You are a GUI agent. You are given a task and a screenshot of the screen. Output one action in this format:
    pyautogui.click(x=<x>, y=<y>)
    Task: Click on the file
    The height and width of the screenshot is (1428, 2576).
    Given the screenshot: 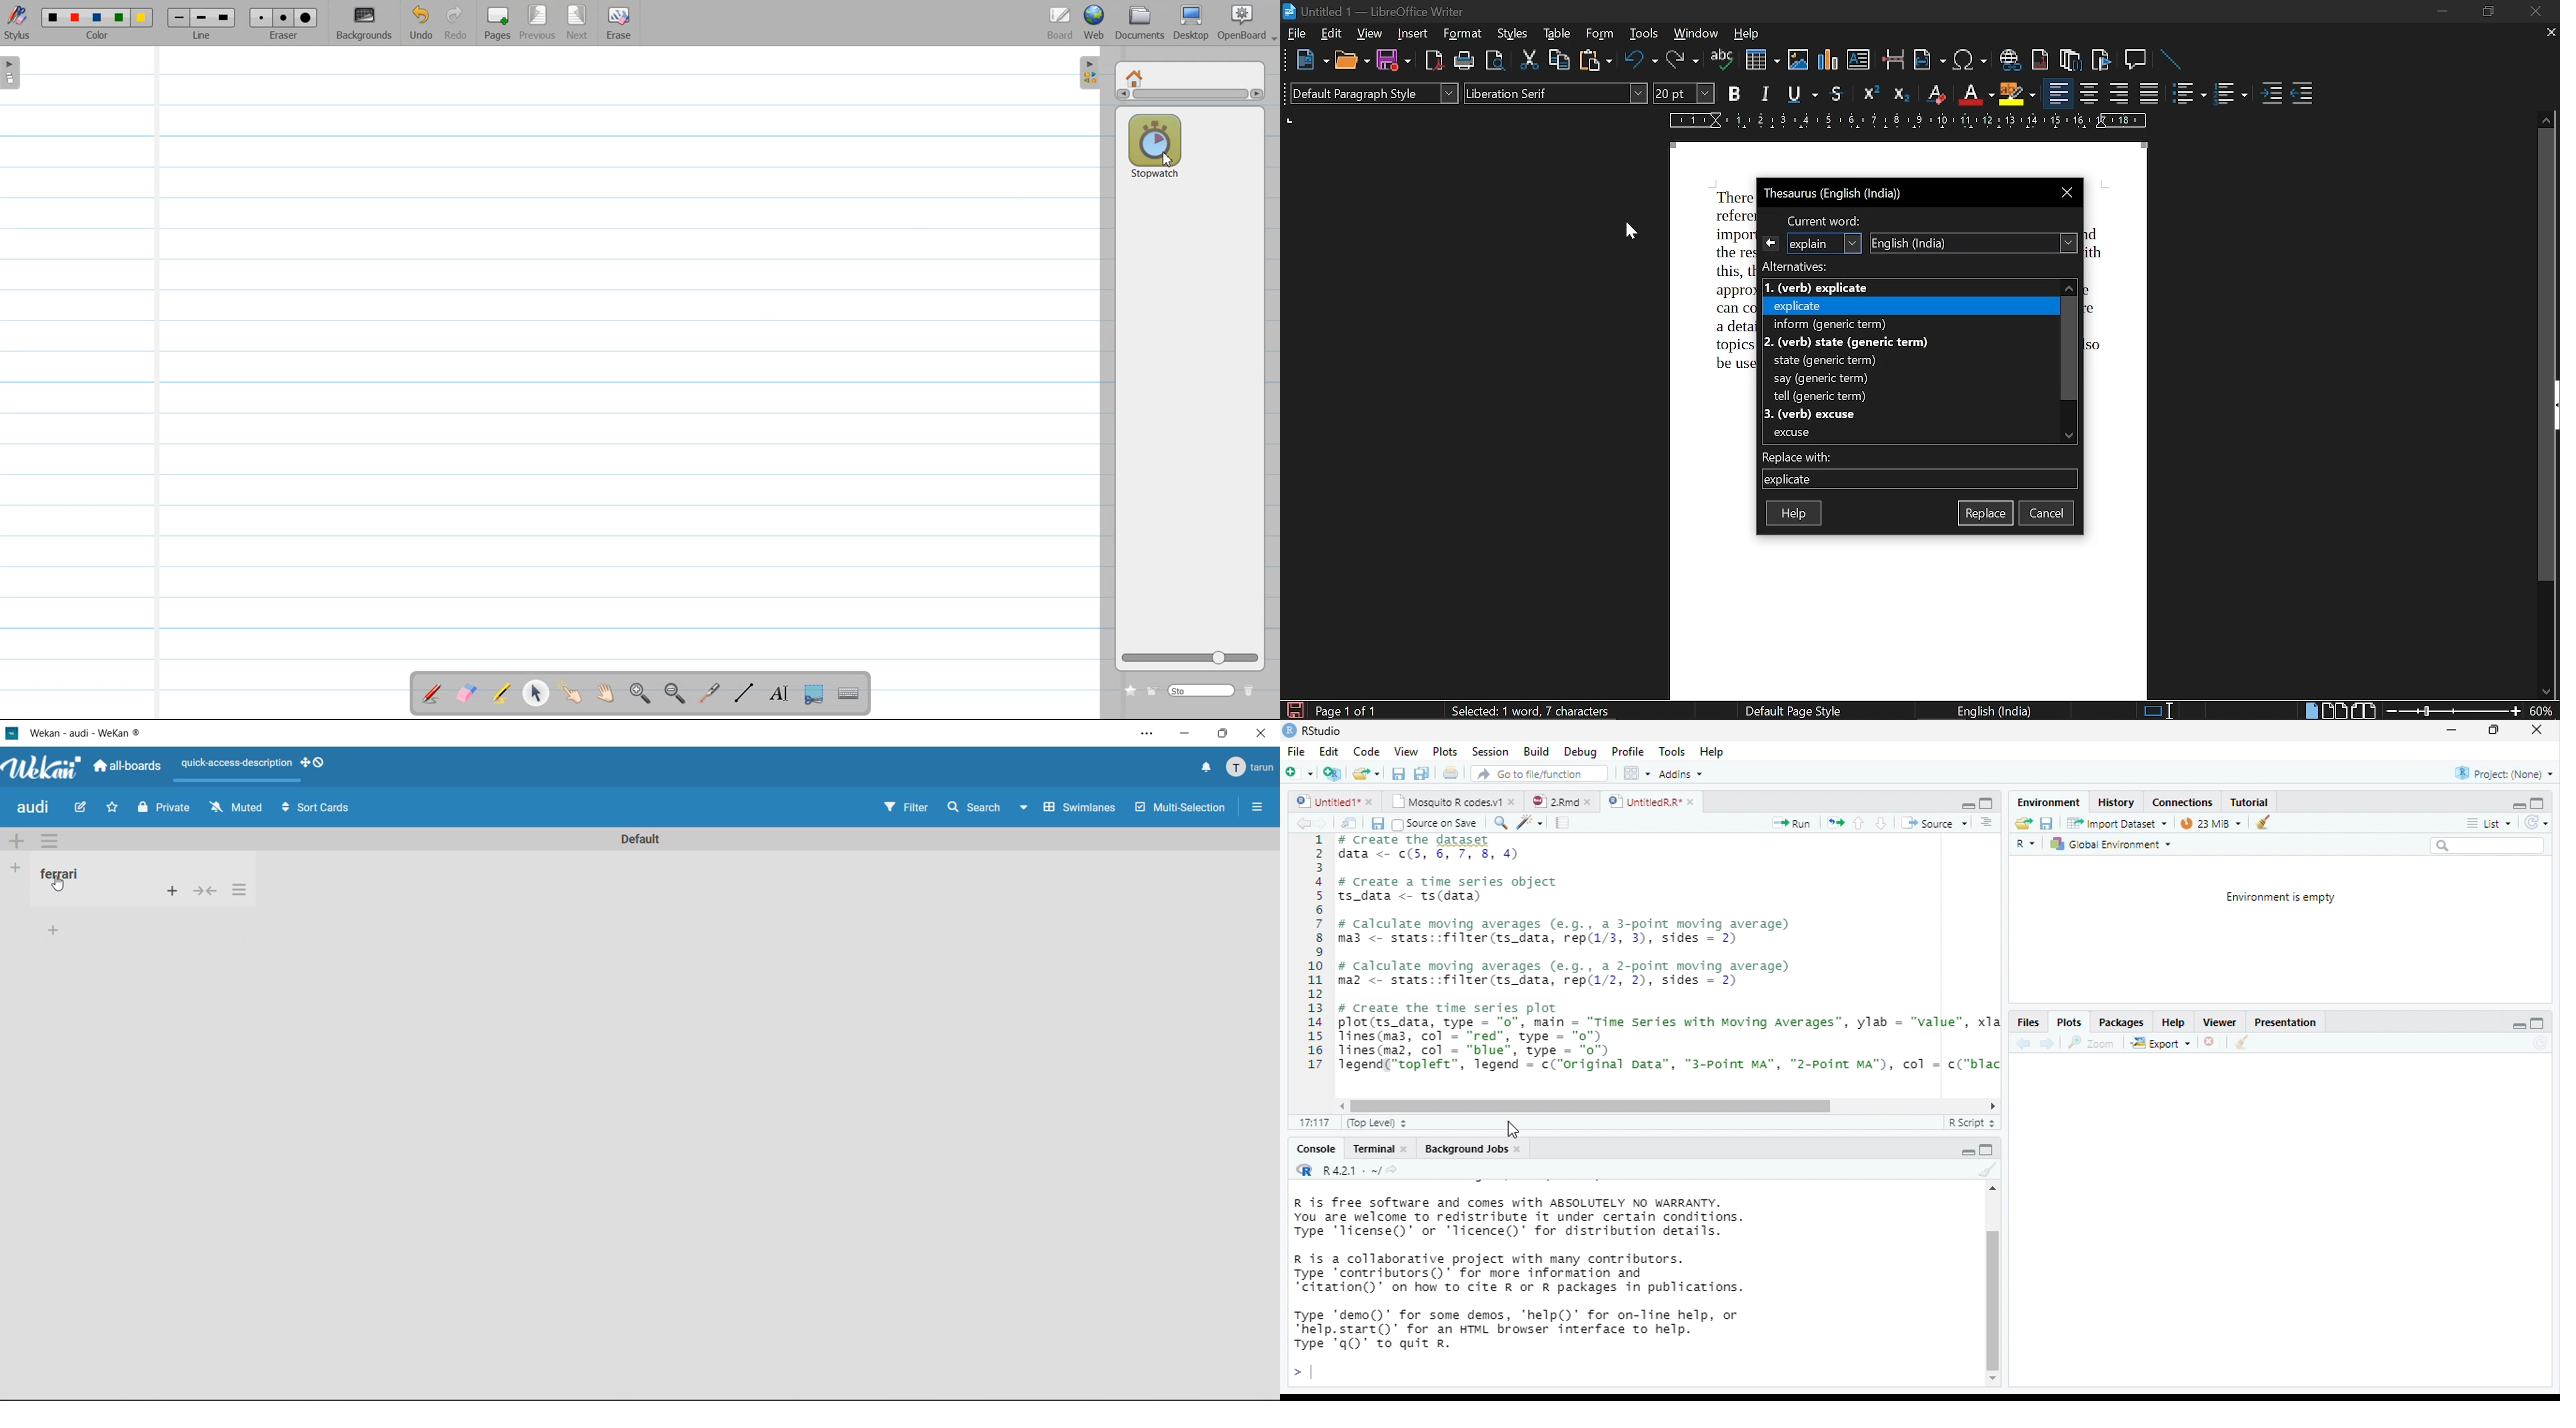 What is the action you would take?
    pyautogui.click(x=1298, y=35)
    